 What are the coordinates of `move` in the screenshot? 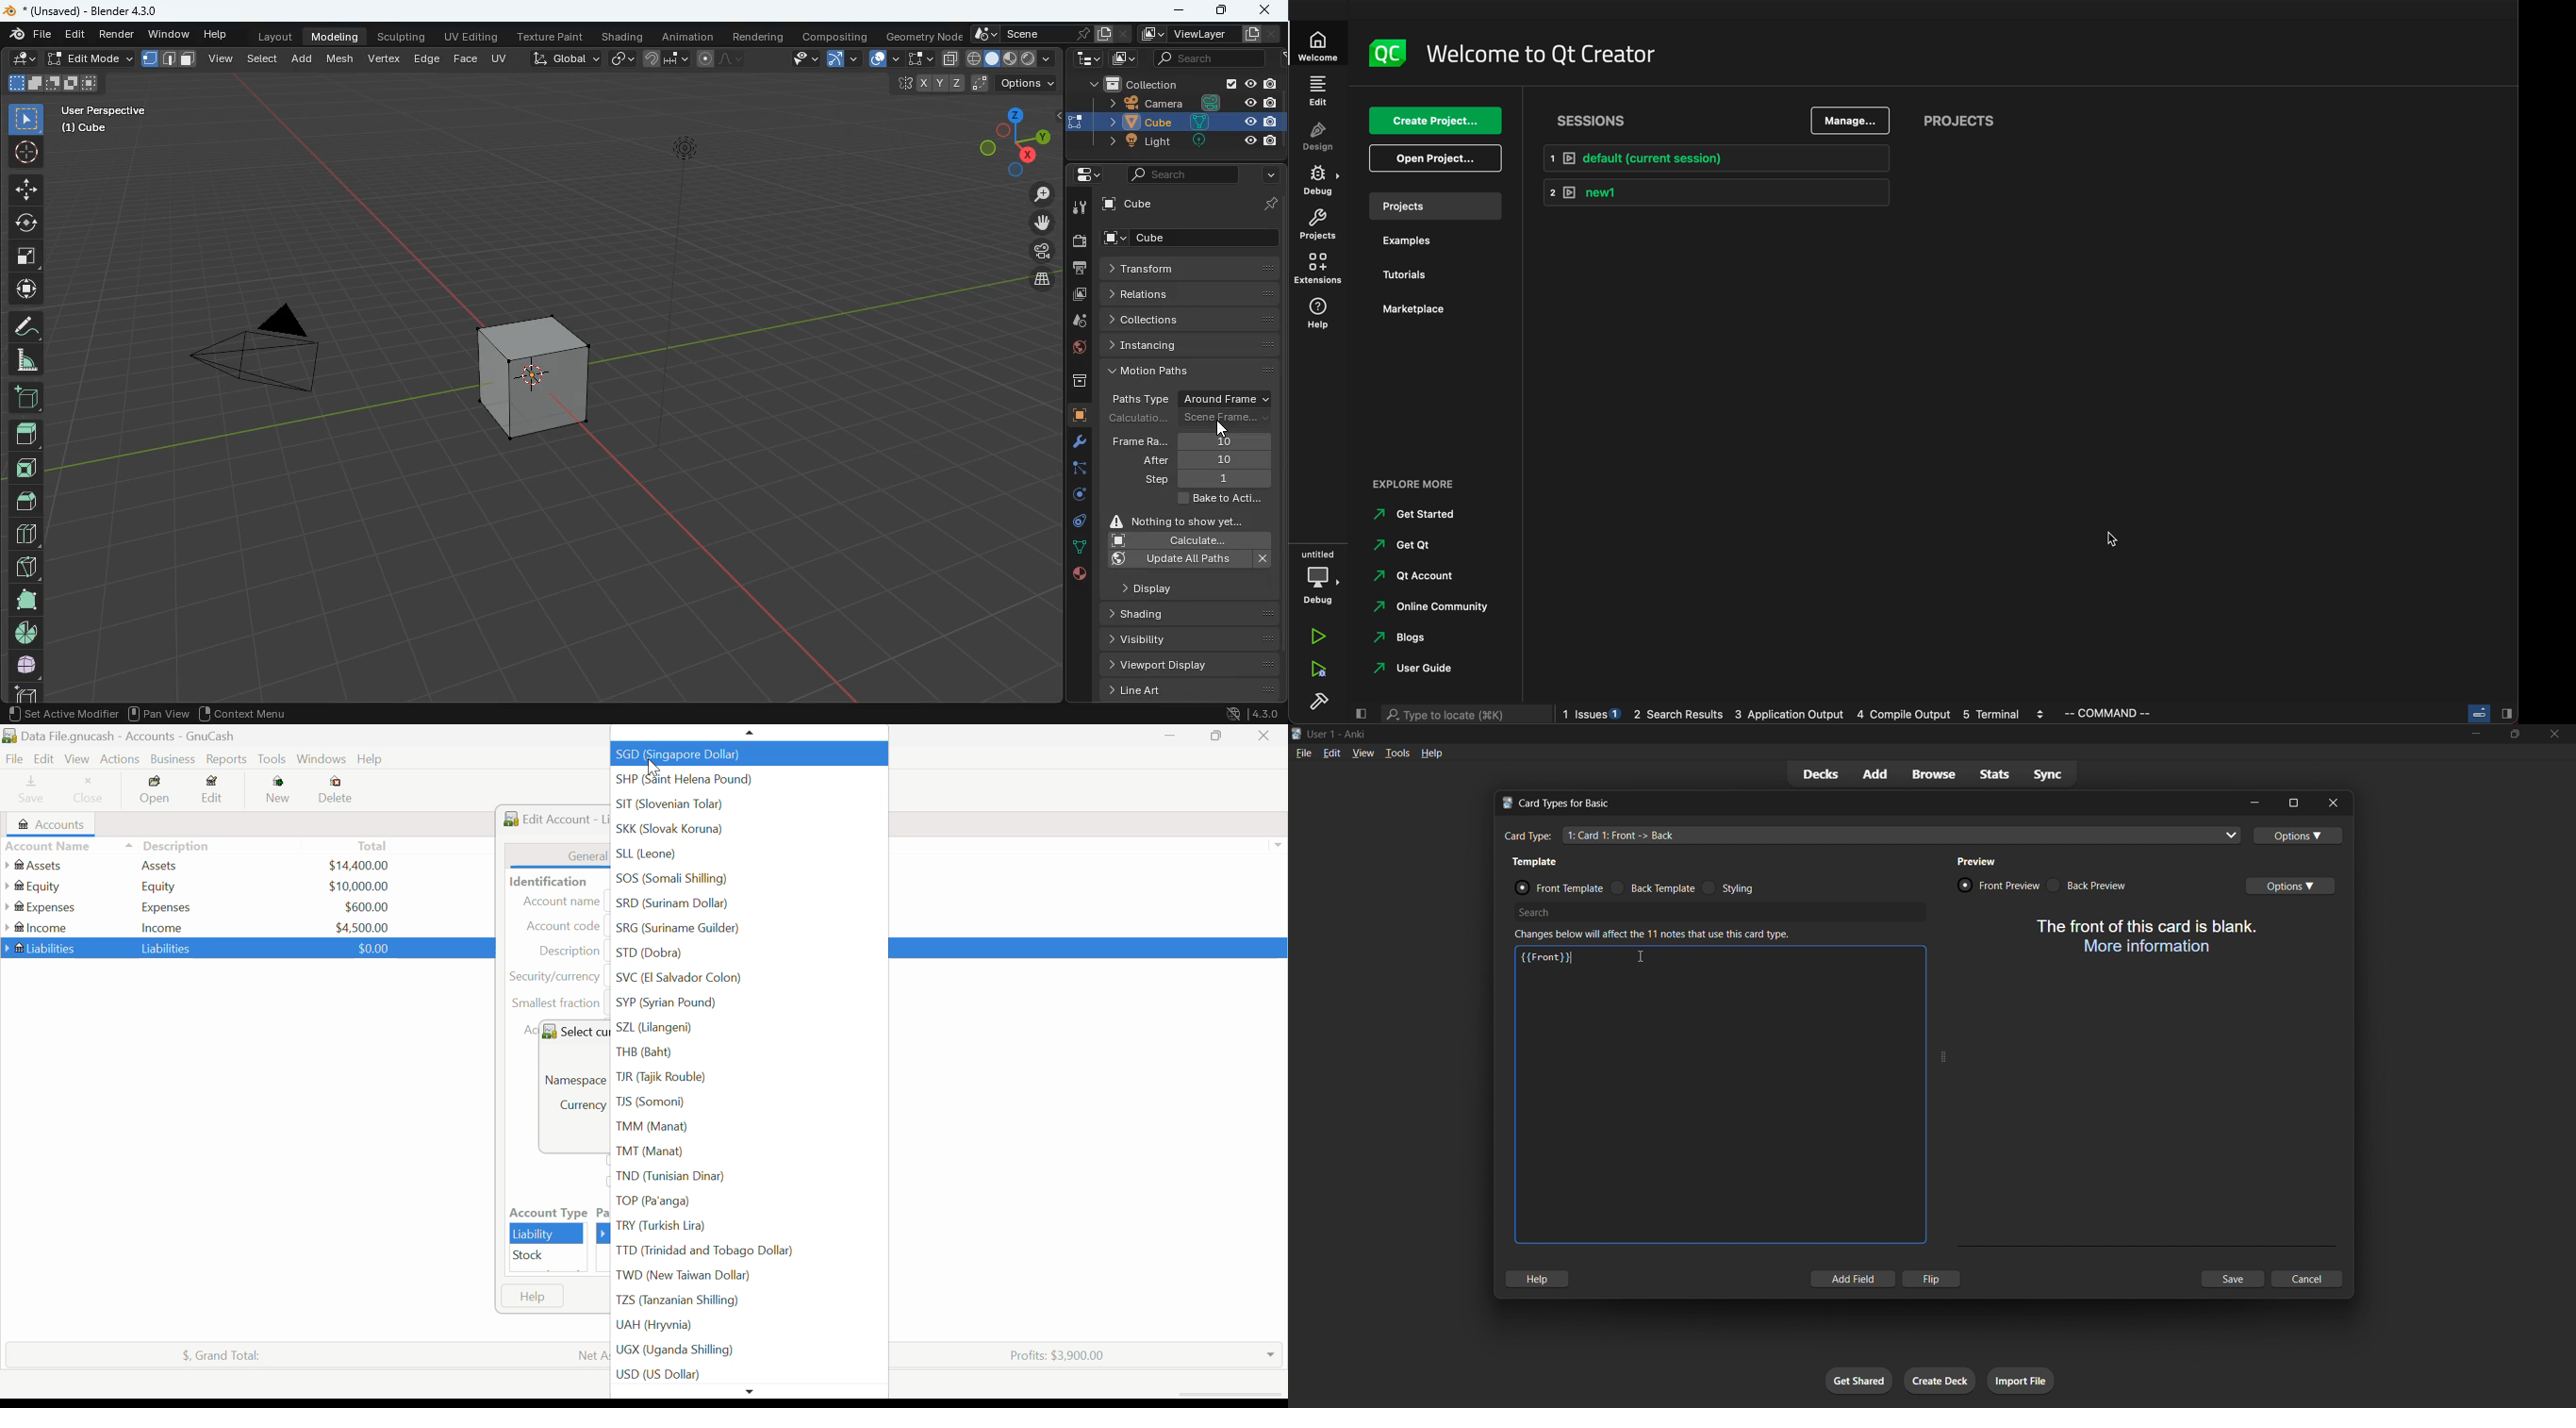 It's located at (24, 290).